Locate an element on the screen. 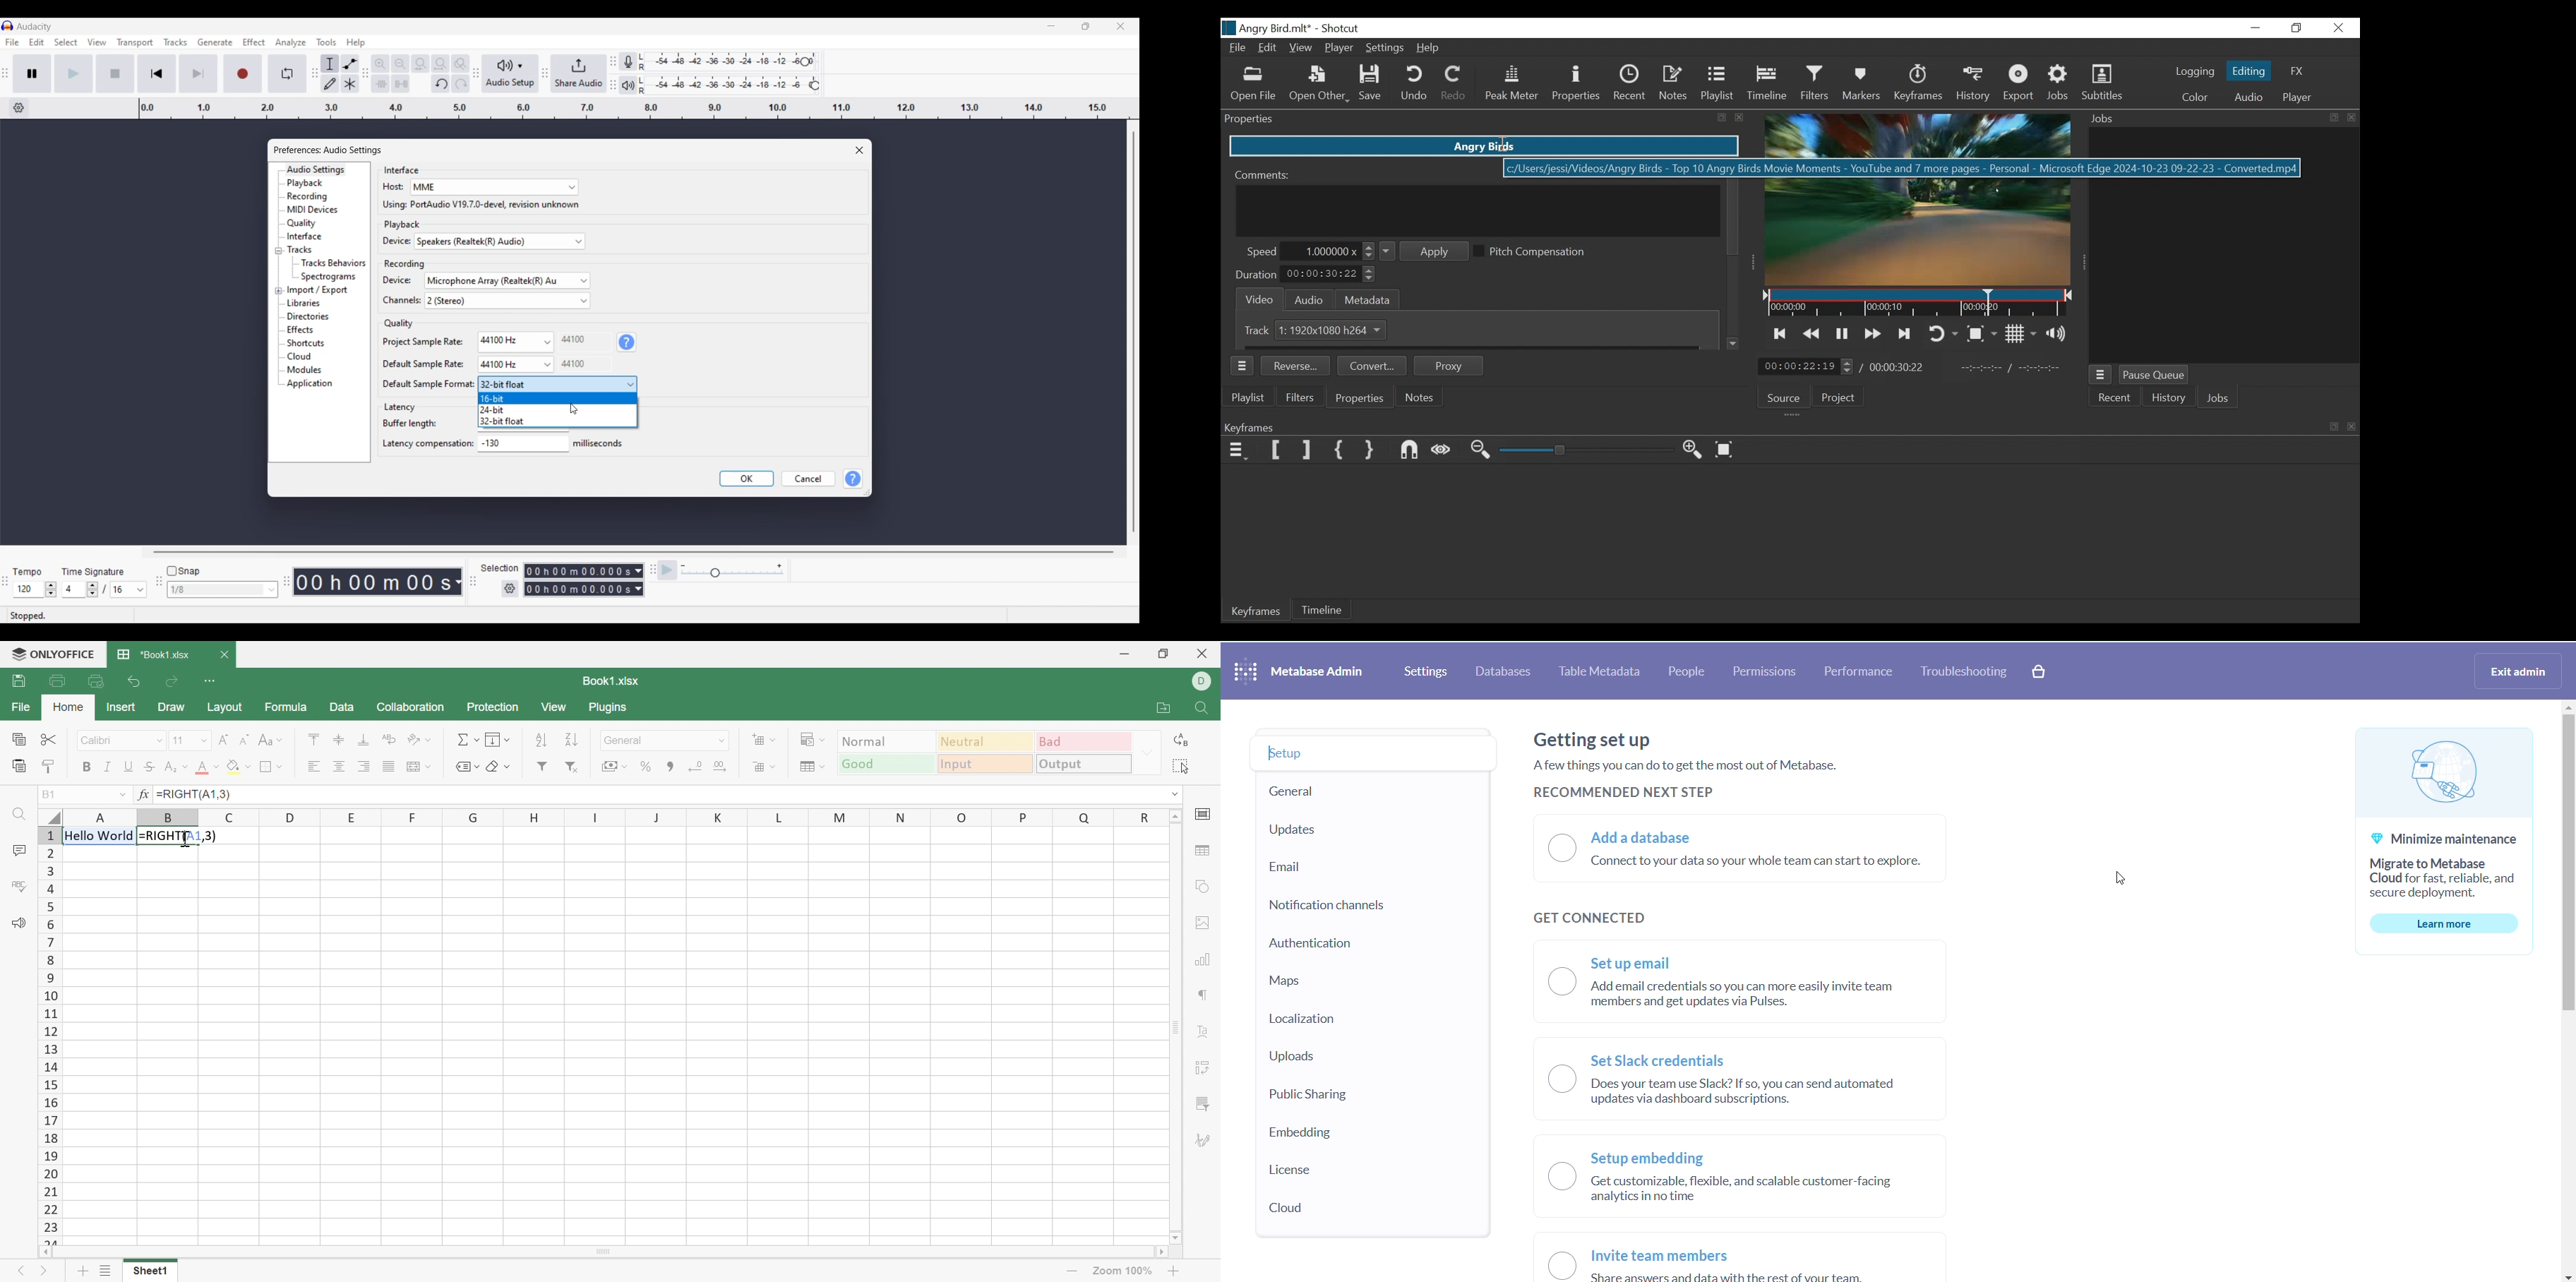 Image resolution: width=2576 pixels, height=1288 pixels. invite team members radio button is located at coordinates (1553, 1266).